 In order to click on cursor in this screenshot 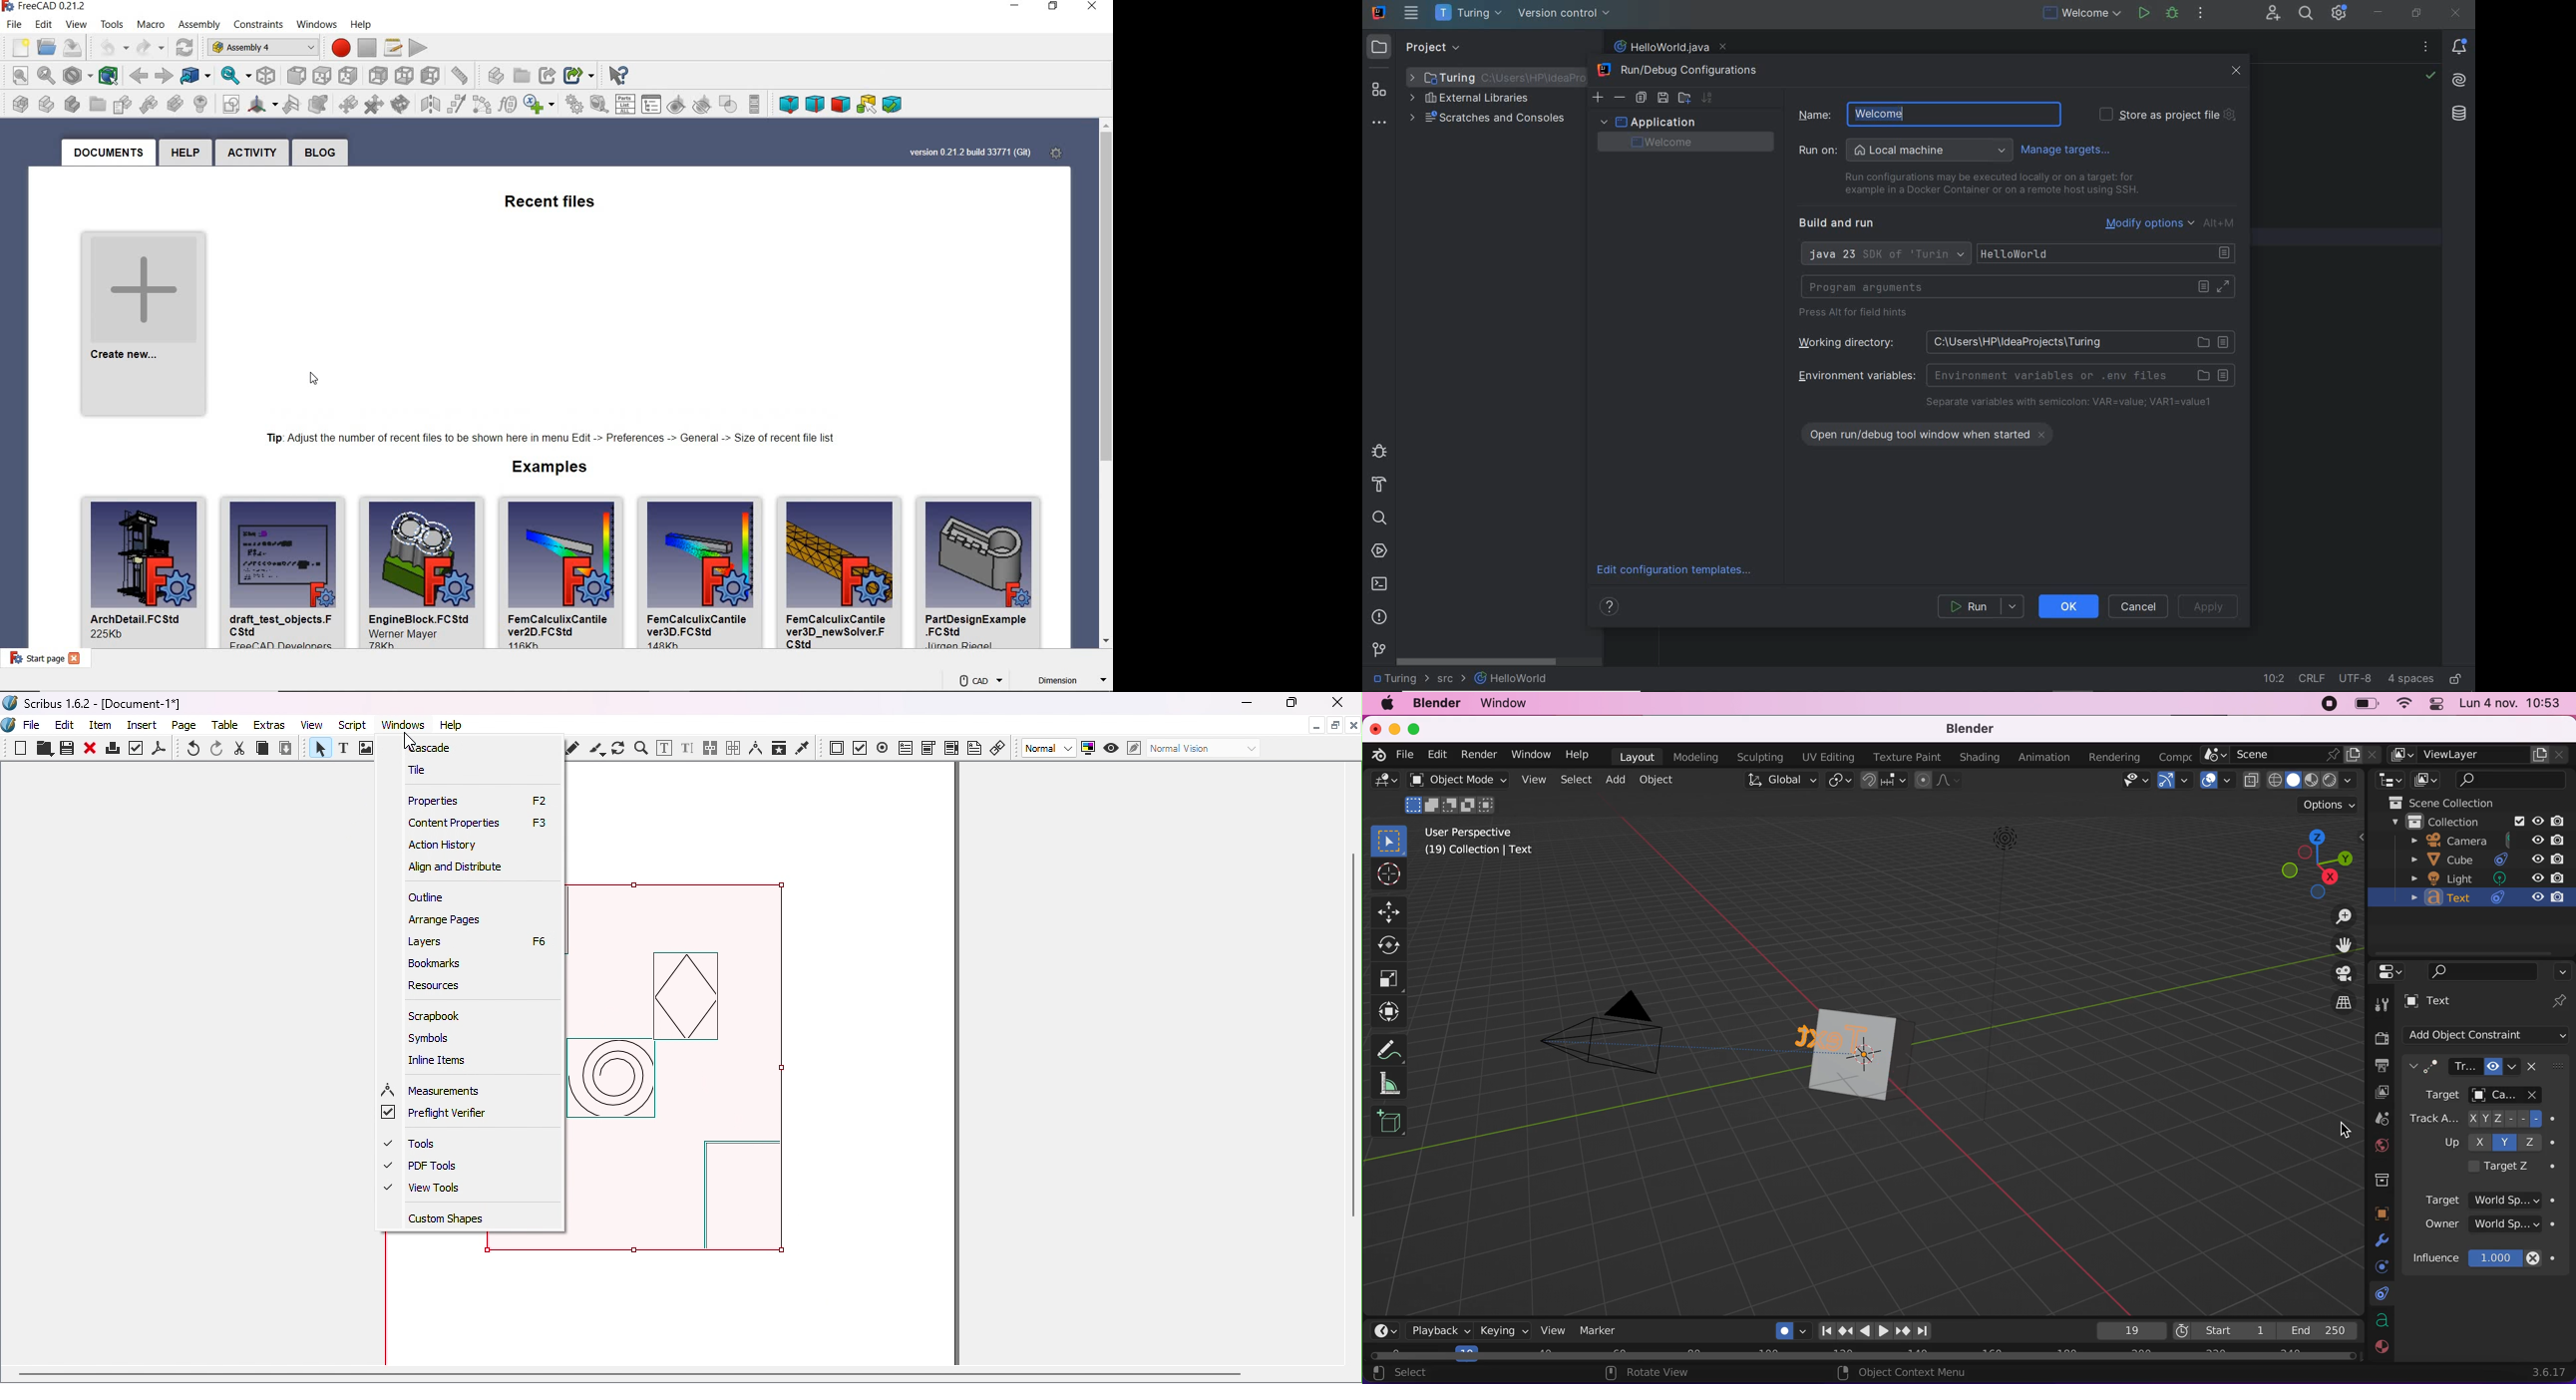, I will do `click(308, 382)`.